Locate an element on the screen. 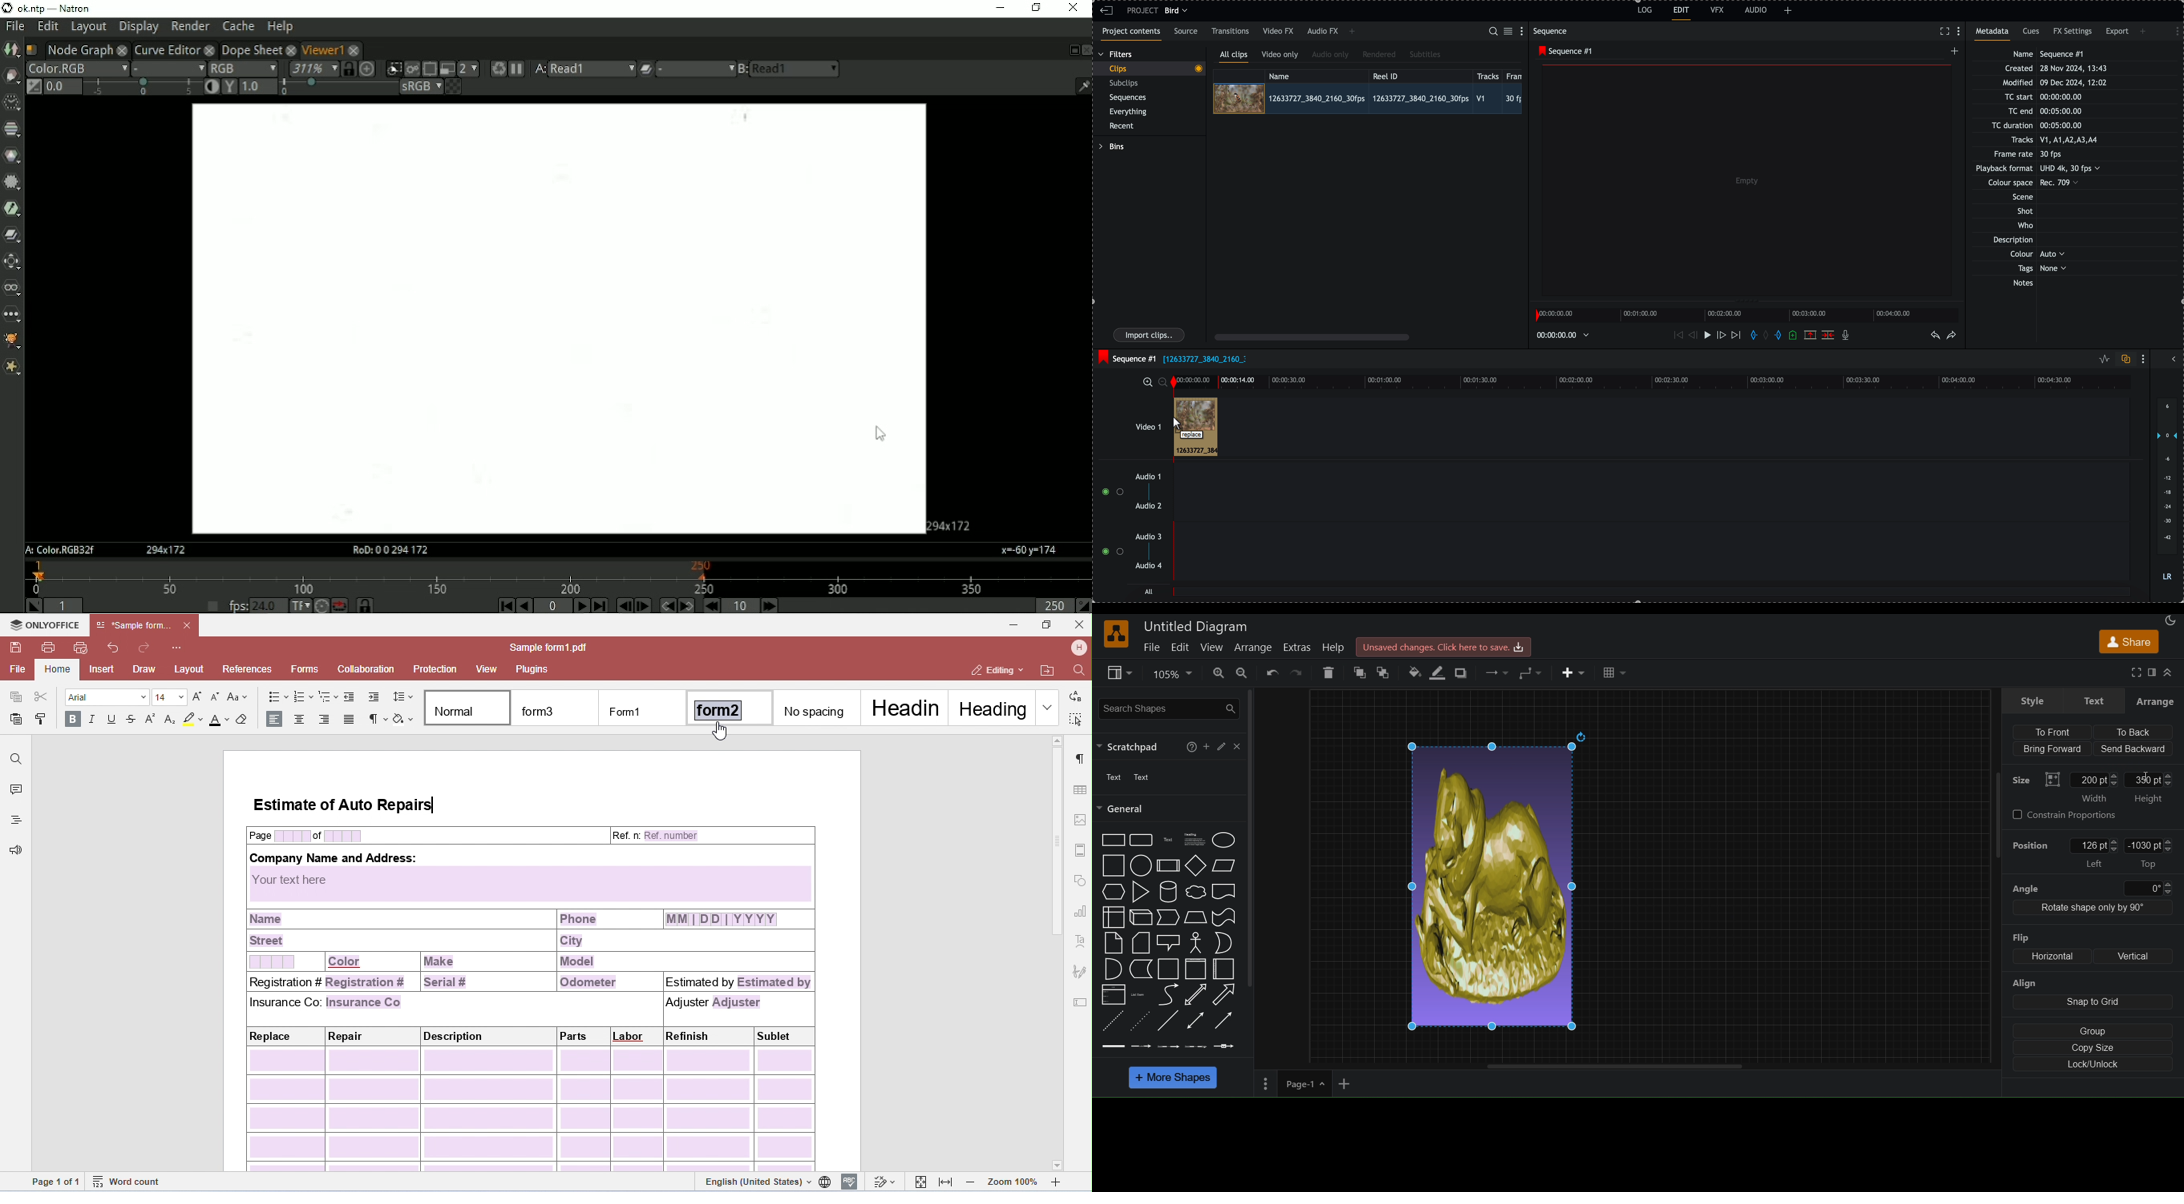 The height and width of the screenshot is (1204, 2184). shapes is located at coordinates (1166, 942).